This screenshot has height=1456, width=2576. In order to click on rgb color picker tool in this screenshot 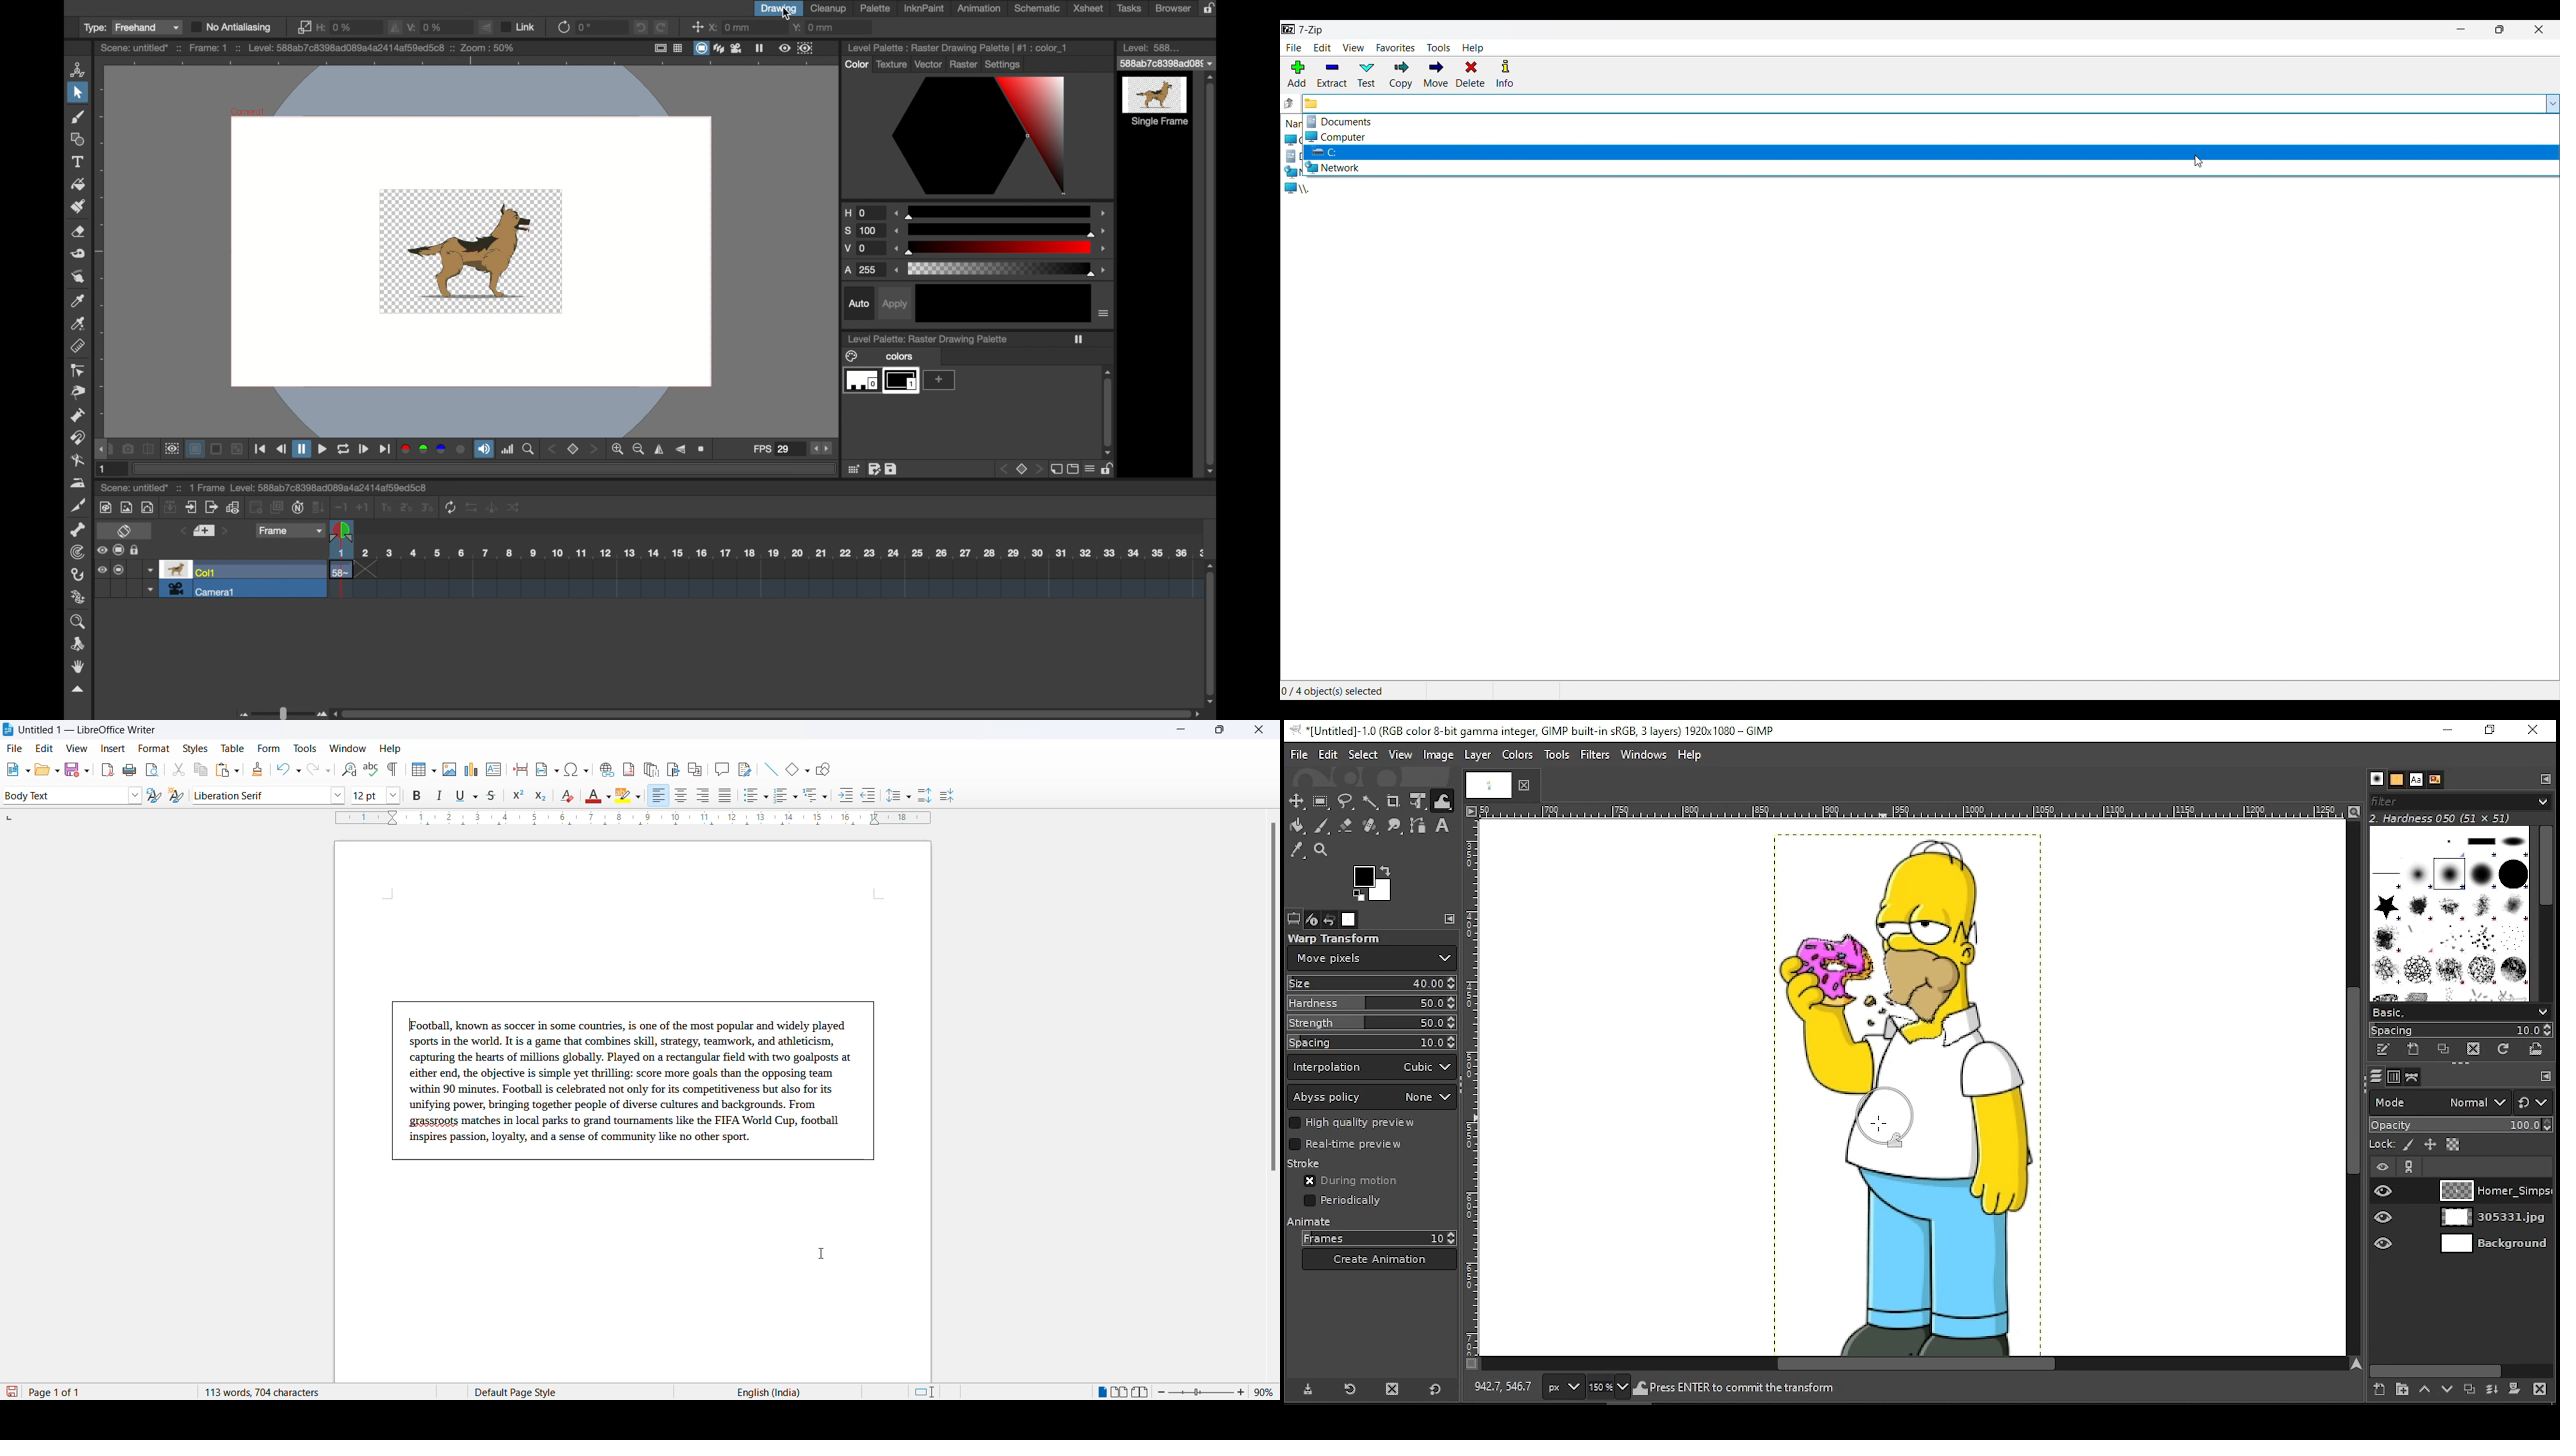, I will do `click(80, 325)`.